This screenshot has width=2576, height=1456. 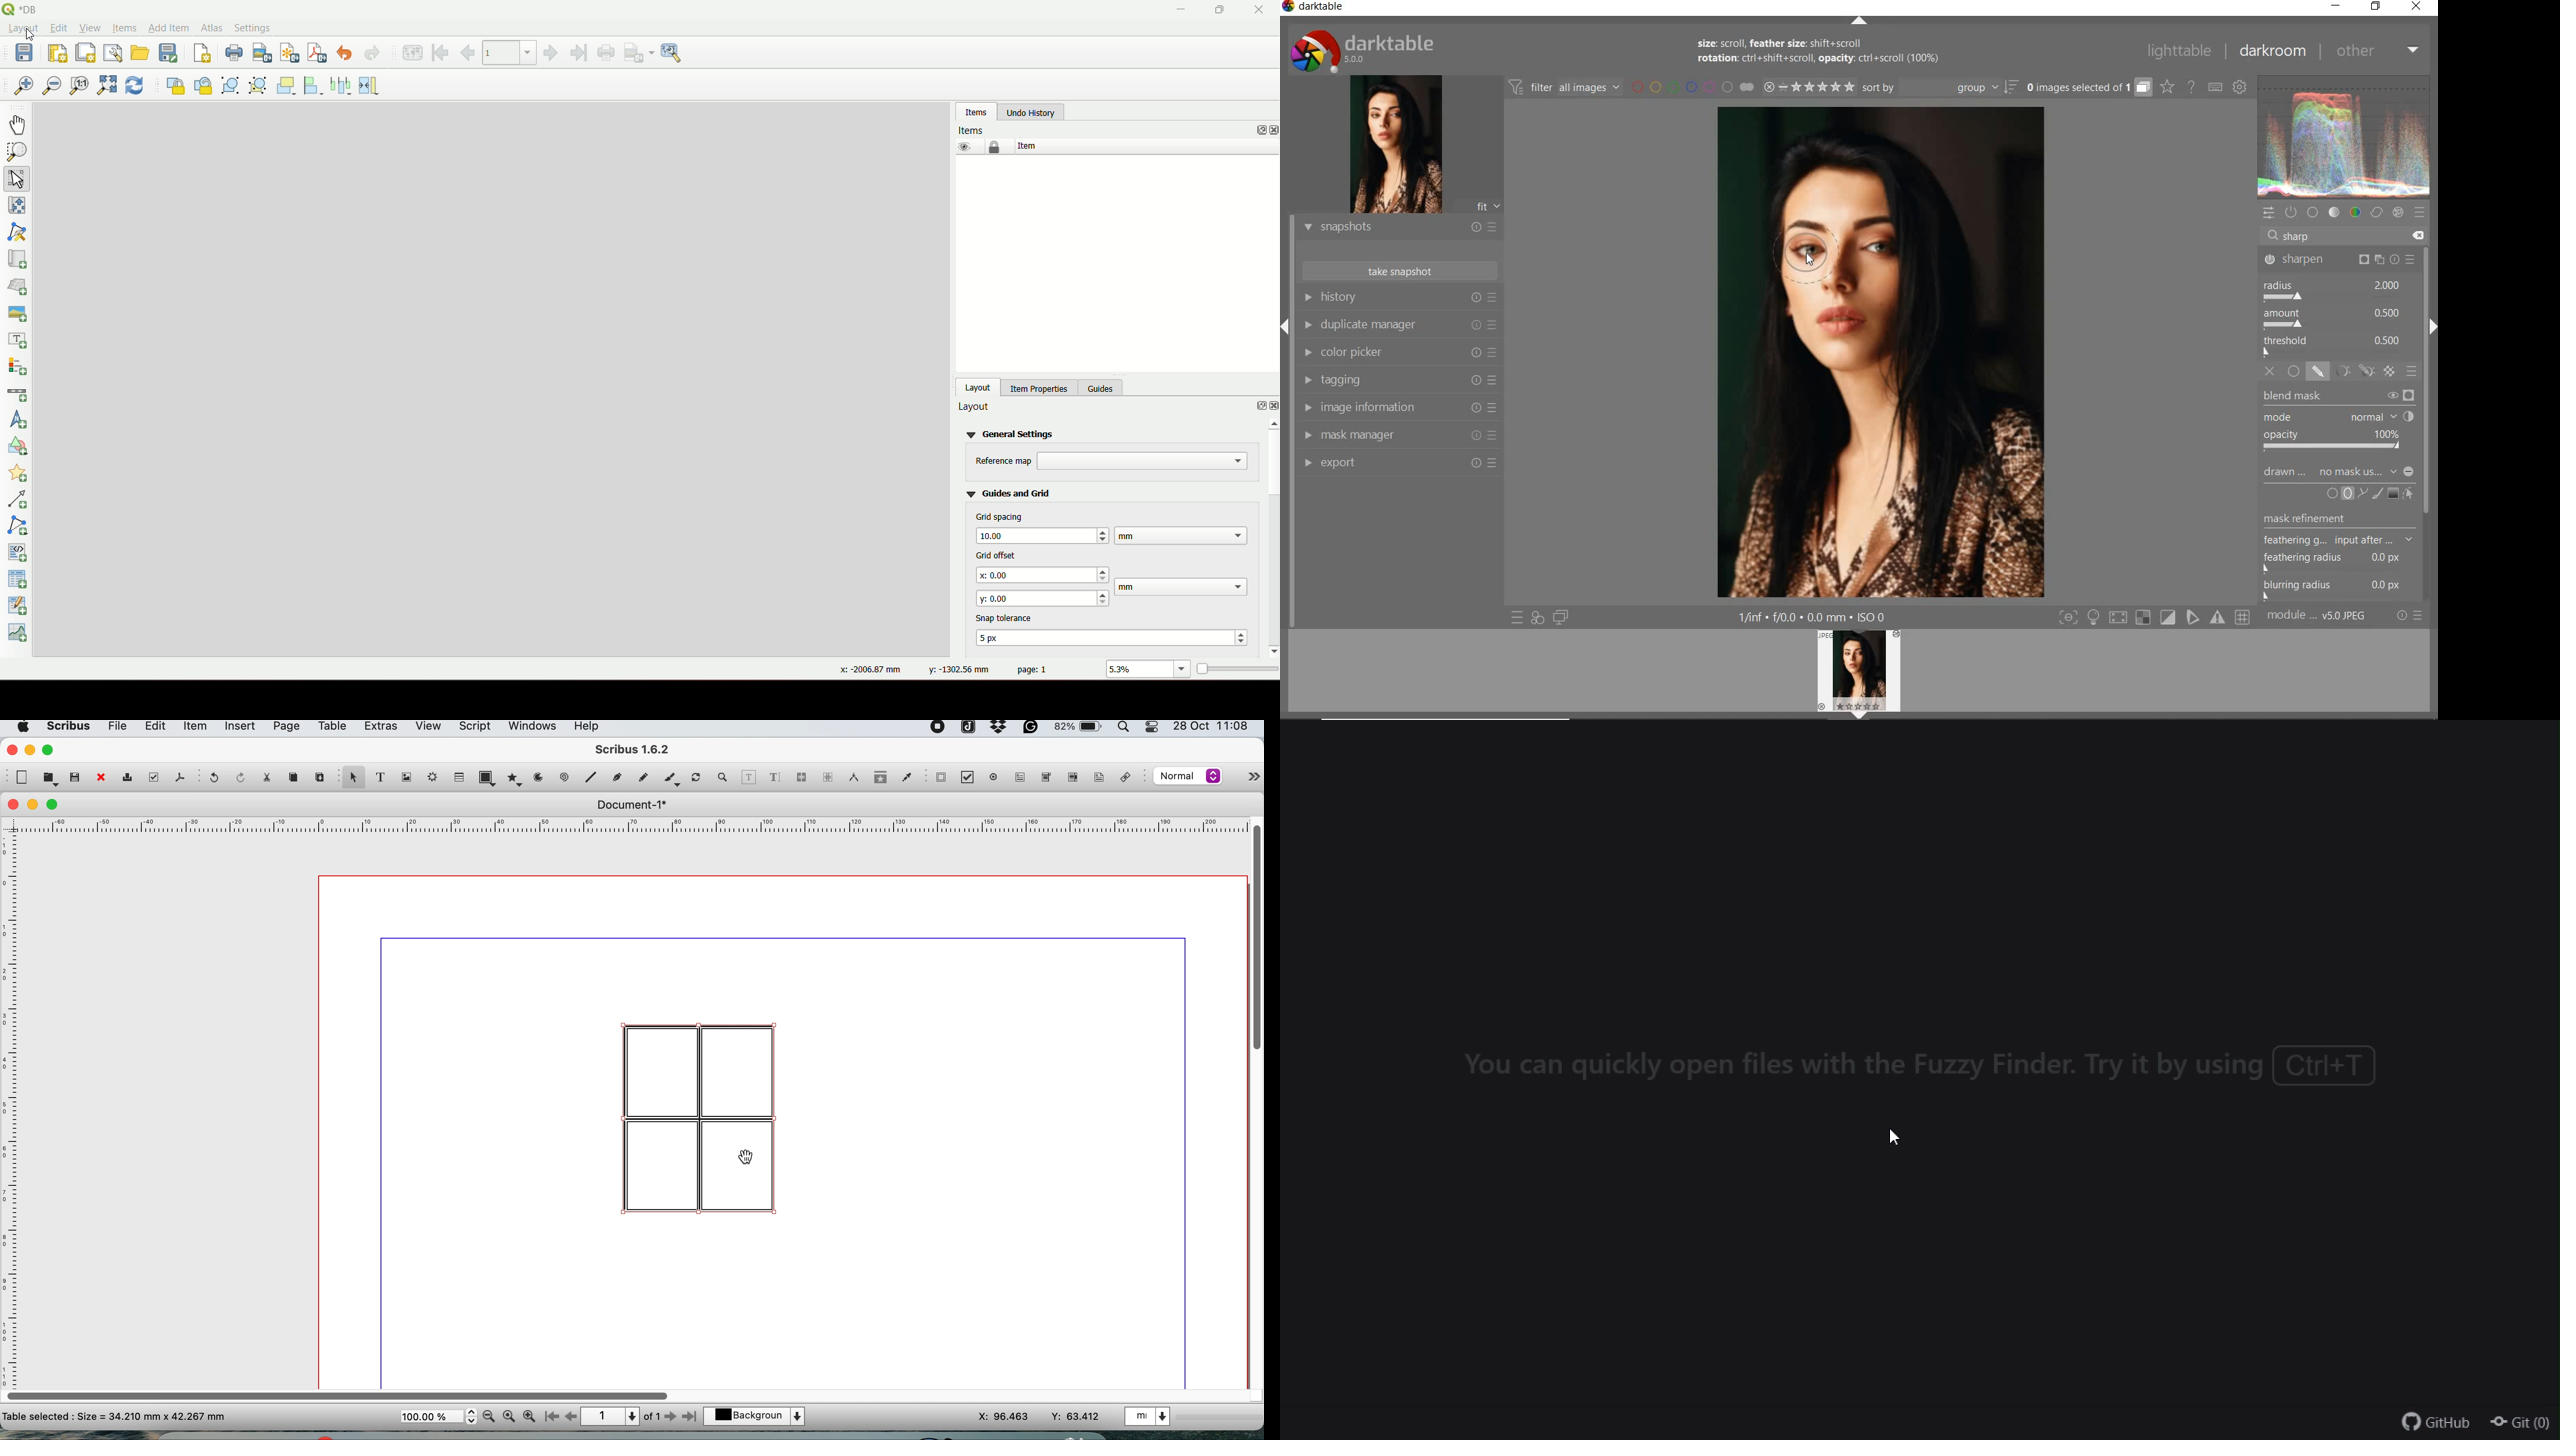 What do you see at coordinates (1033, 730) in the screenshot?
I see `grammarly` at bounding box center [1033, 730].